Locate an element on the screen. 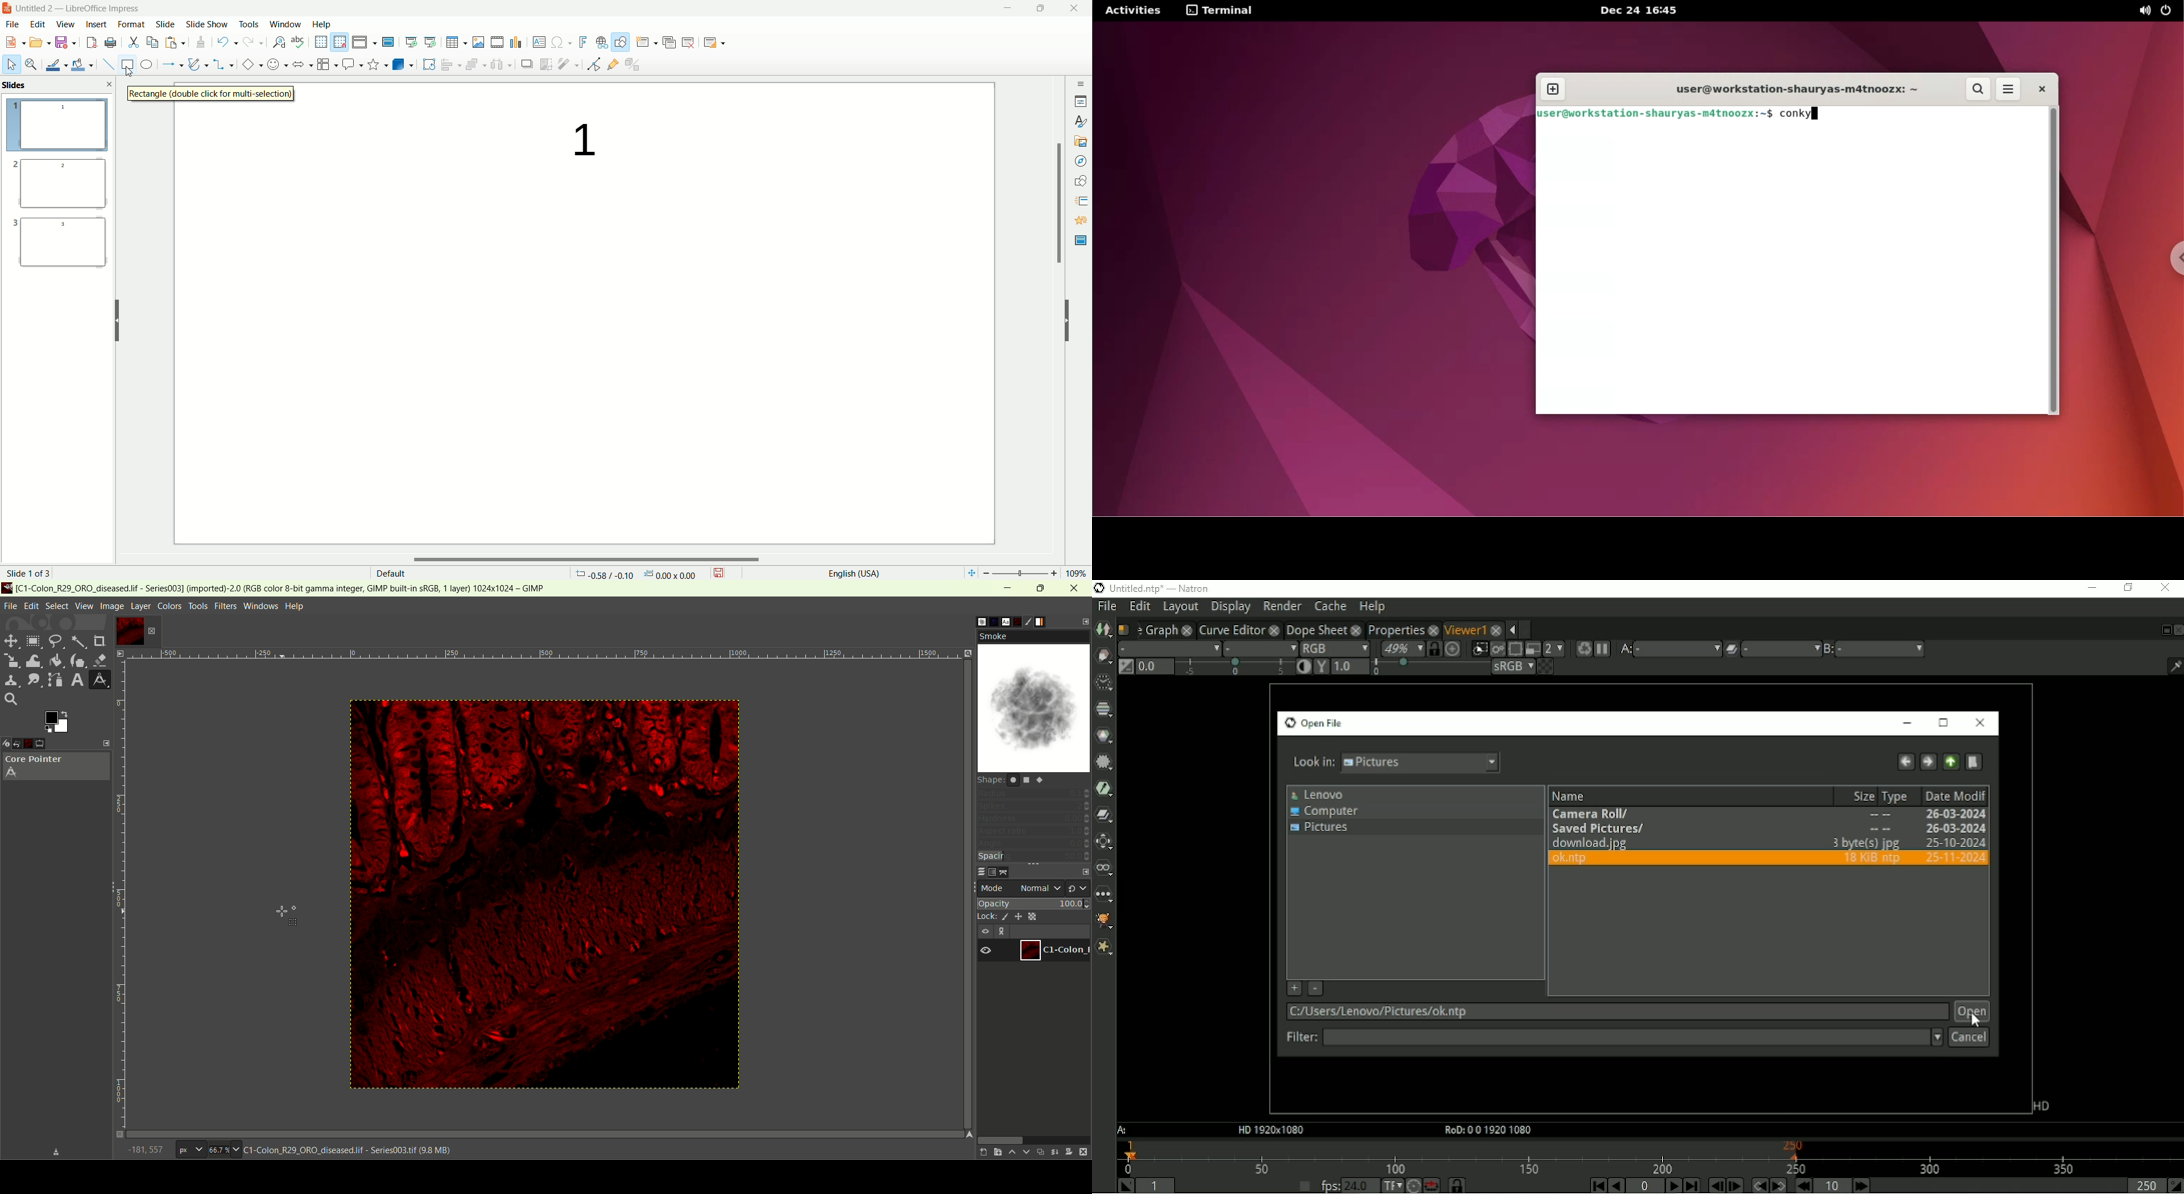 This screenshot has height=1204, width=2184. aspect ratio is located at coordinates (1034, 831).